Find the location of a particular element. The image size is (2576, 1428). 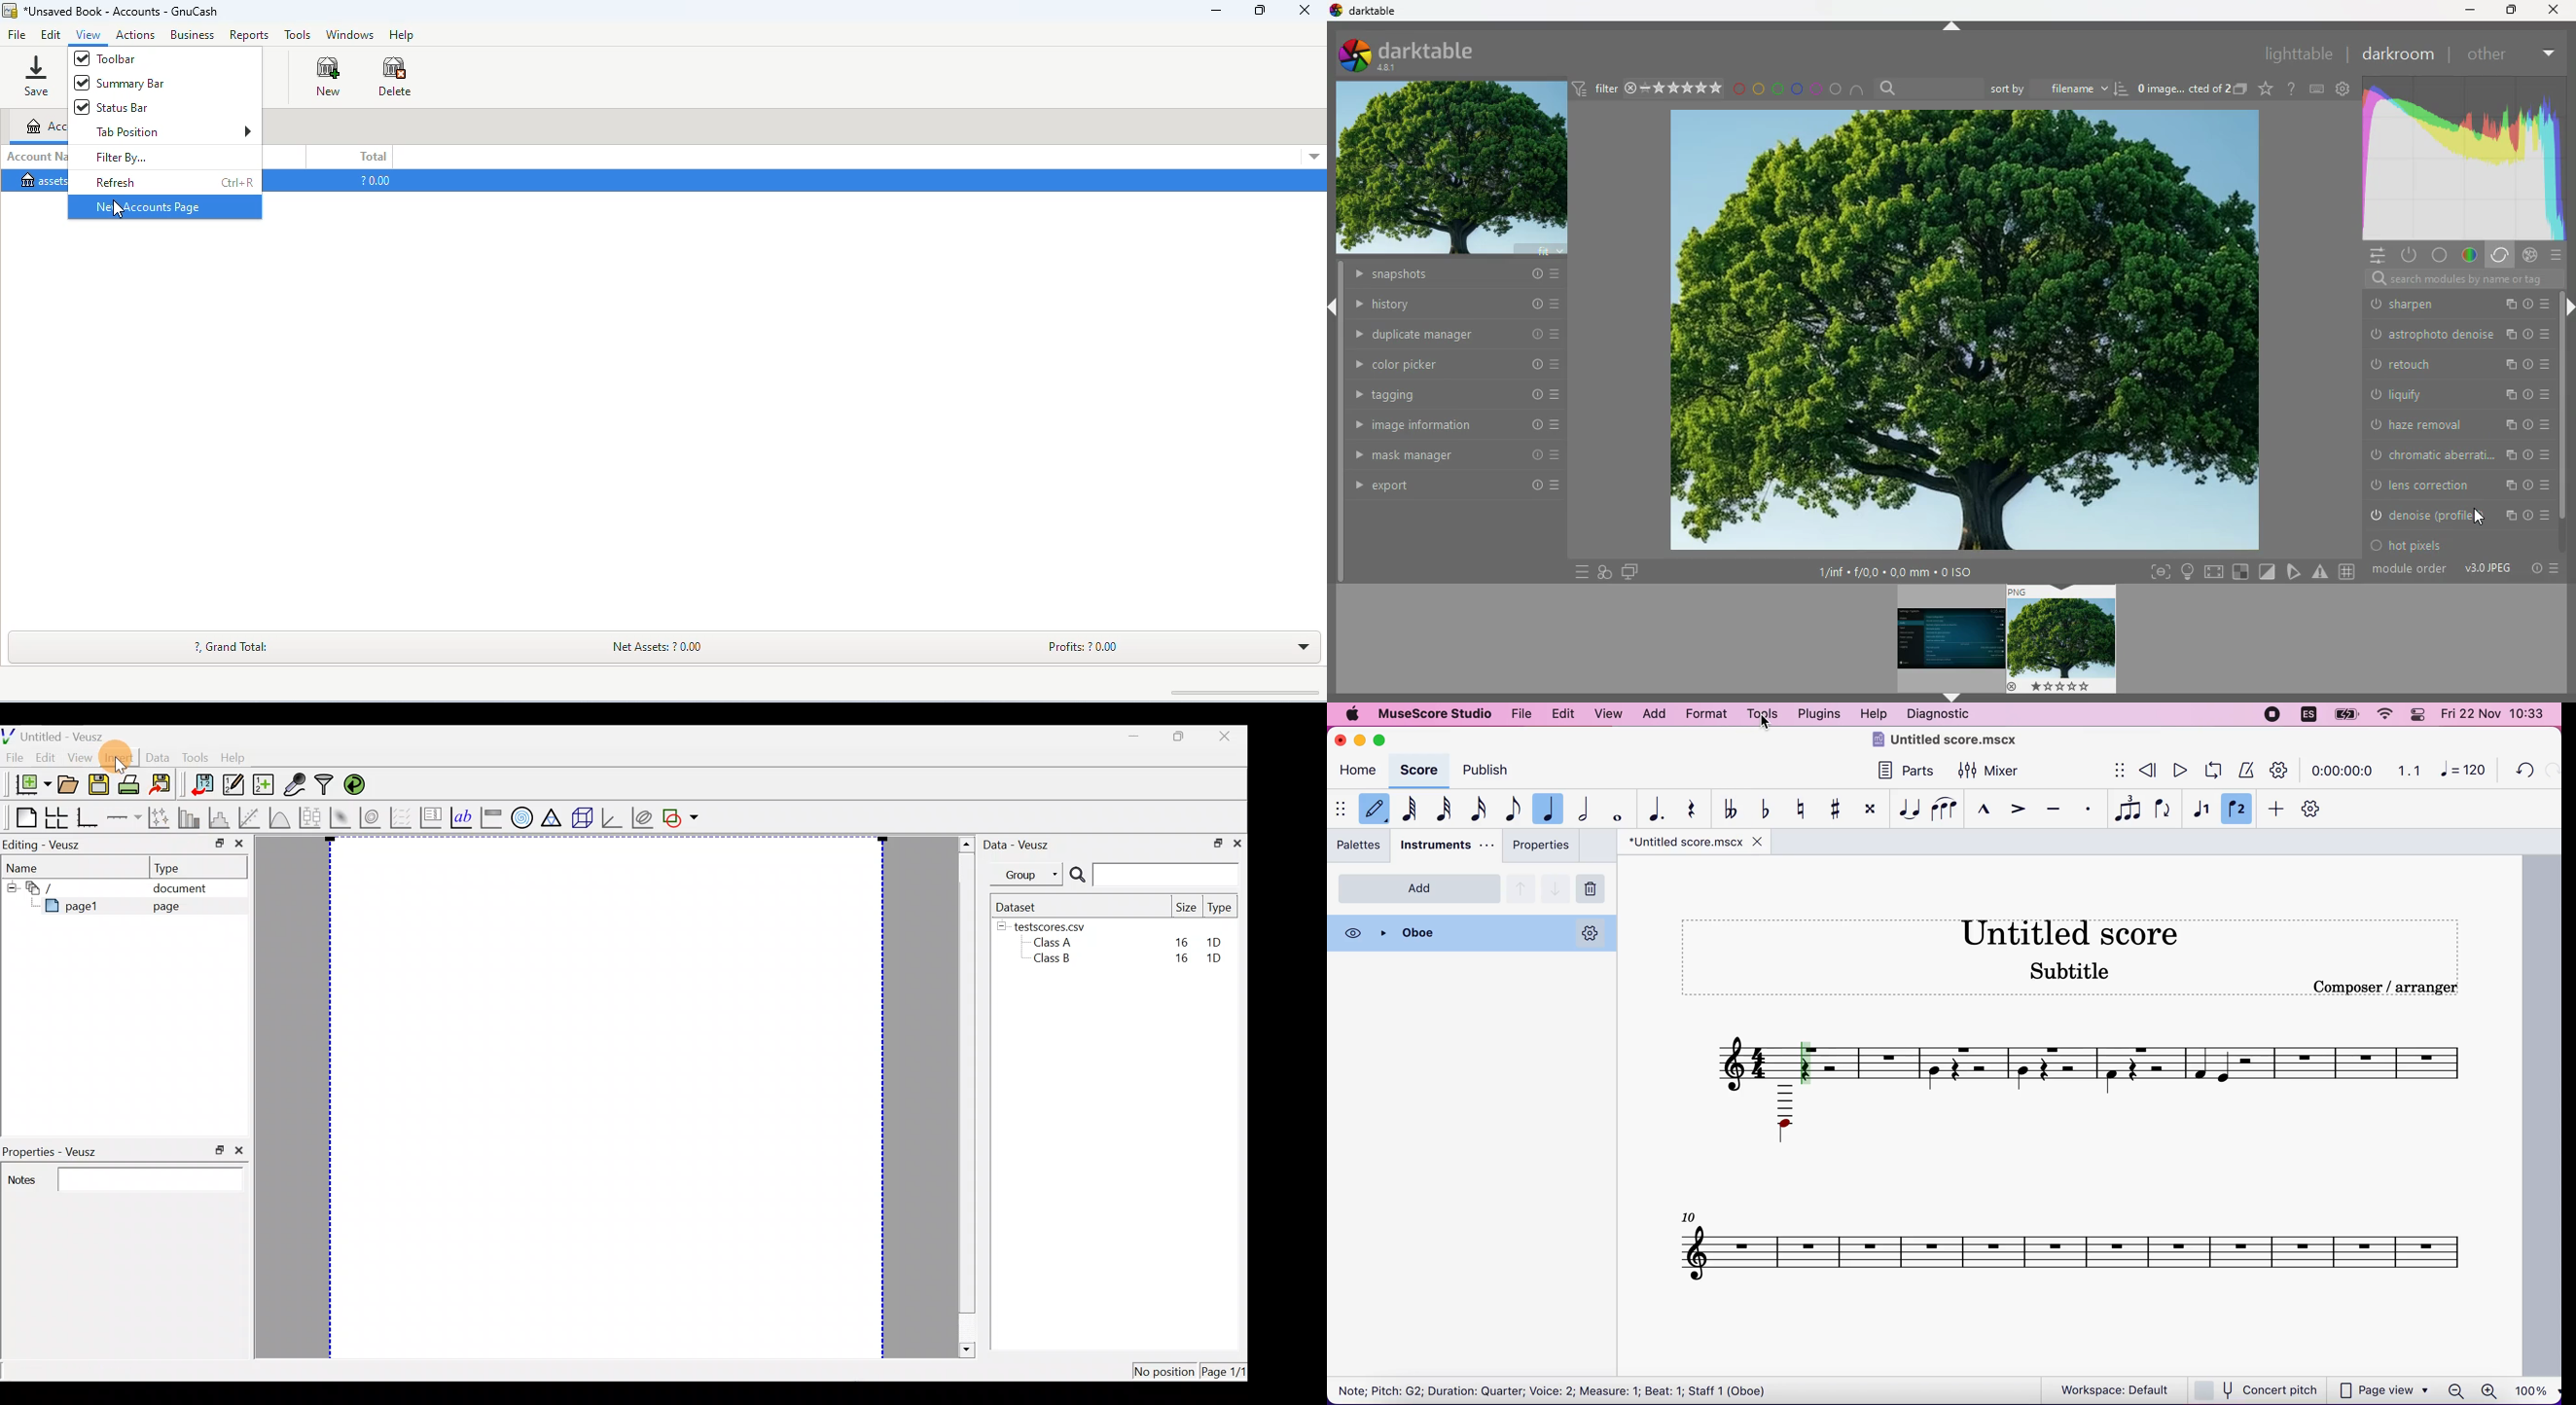

properties is located at coordinates (1544, 847).